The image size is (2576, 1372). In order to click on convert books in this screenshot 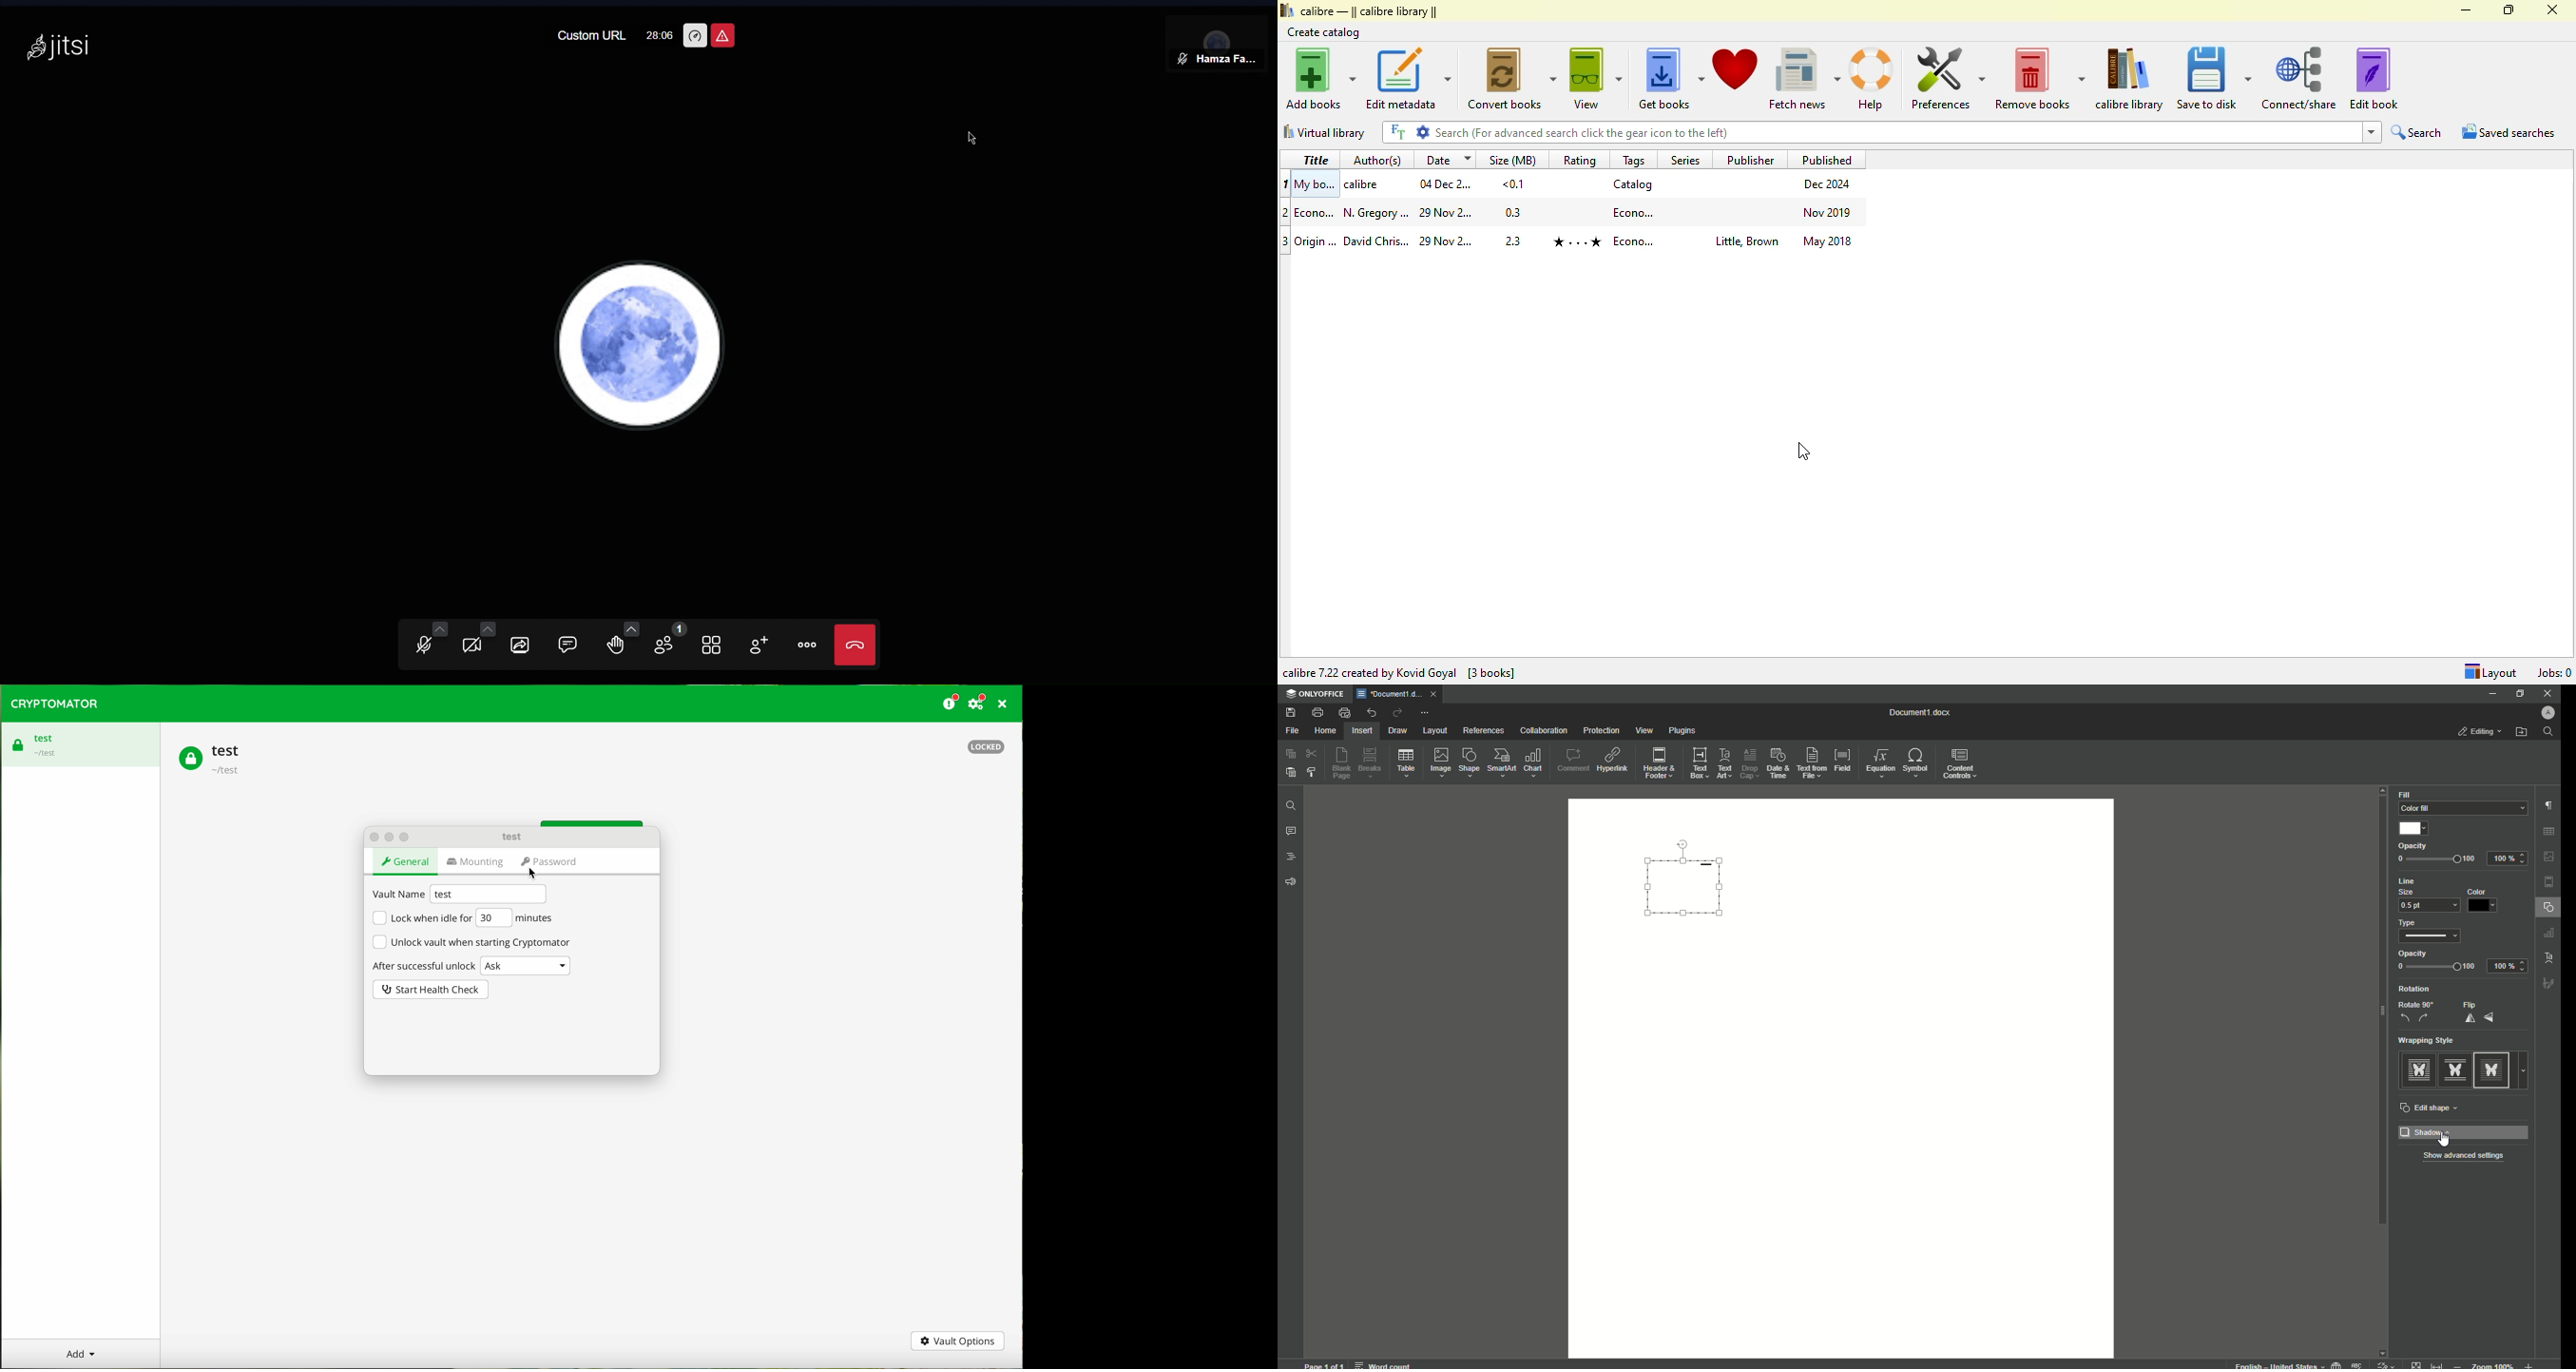, I will do `click(1510, 78)`.